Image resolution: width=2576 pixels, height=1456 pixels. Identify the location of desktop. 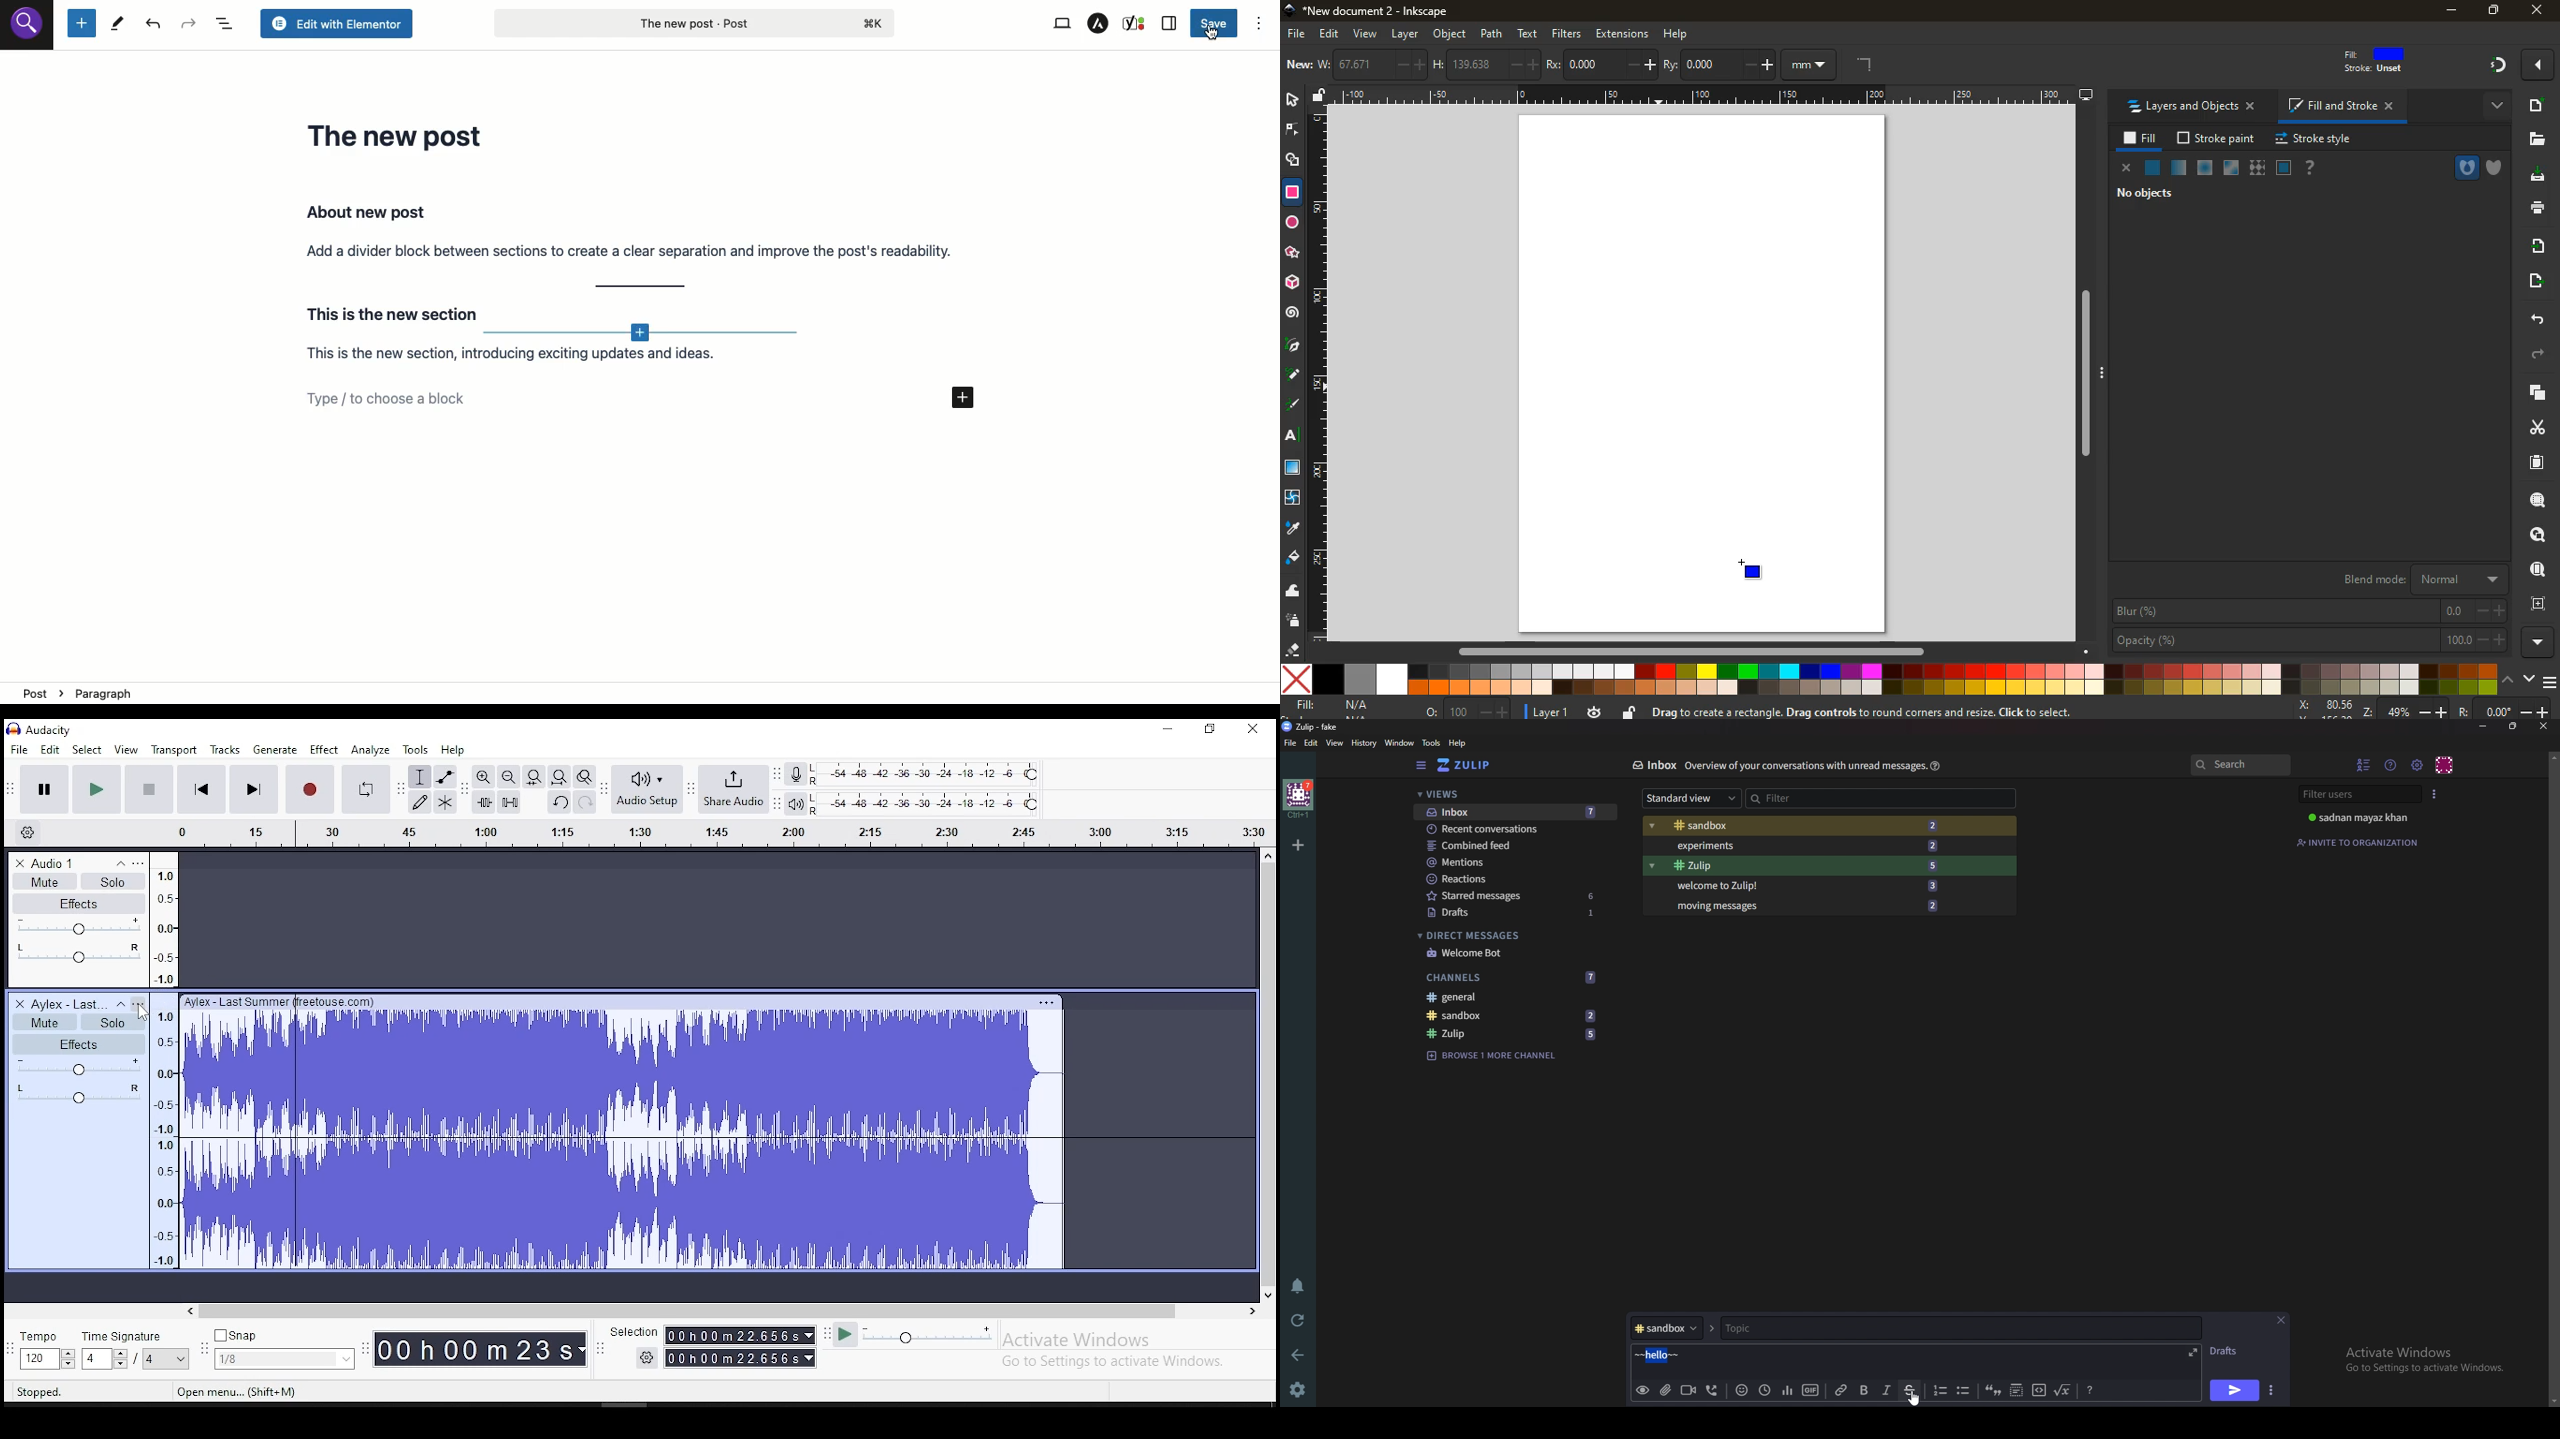
(2086, 95).